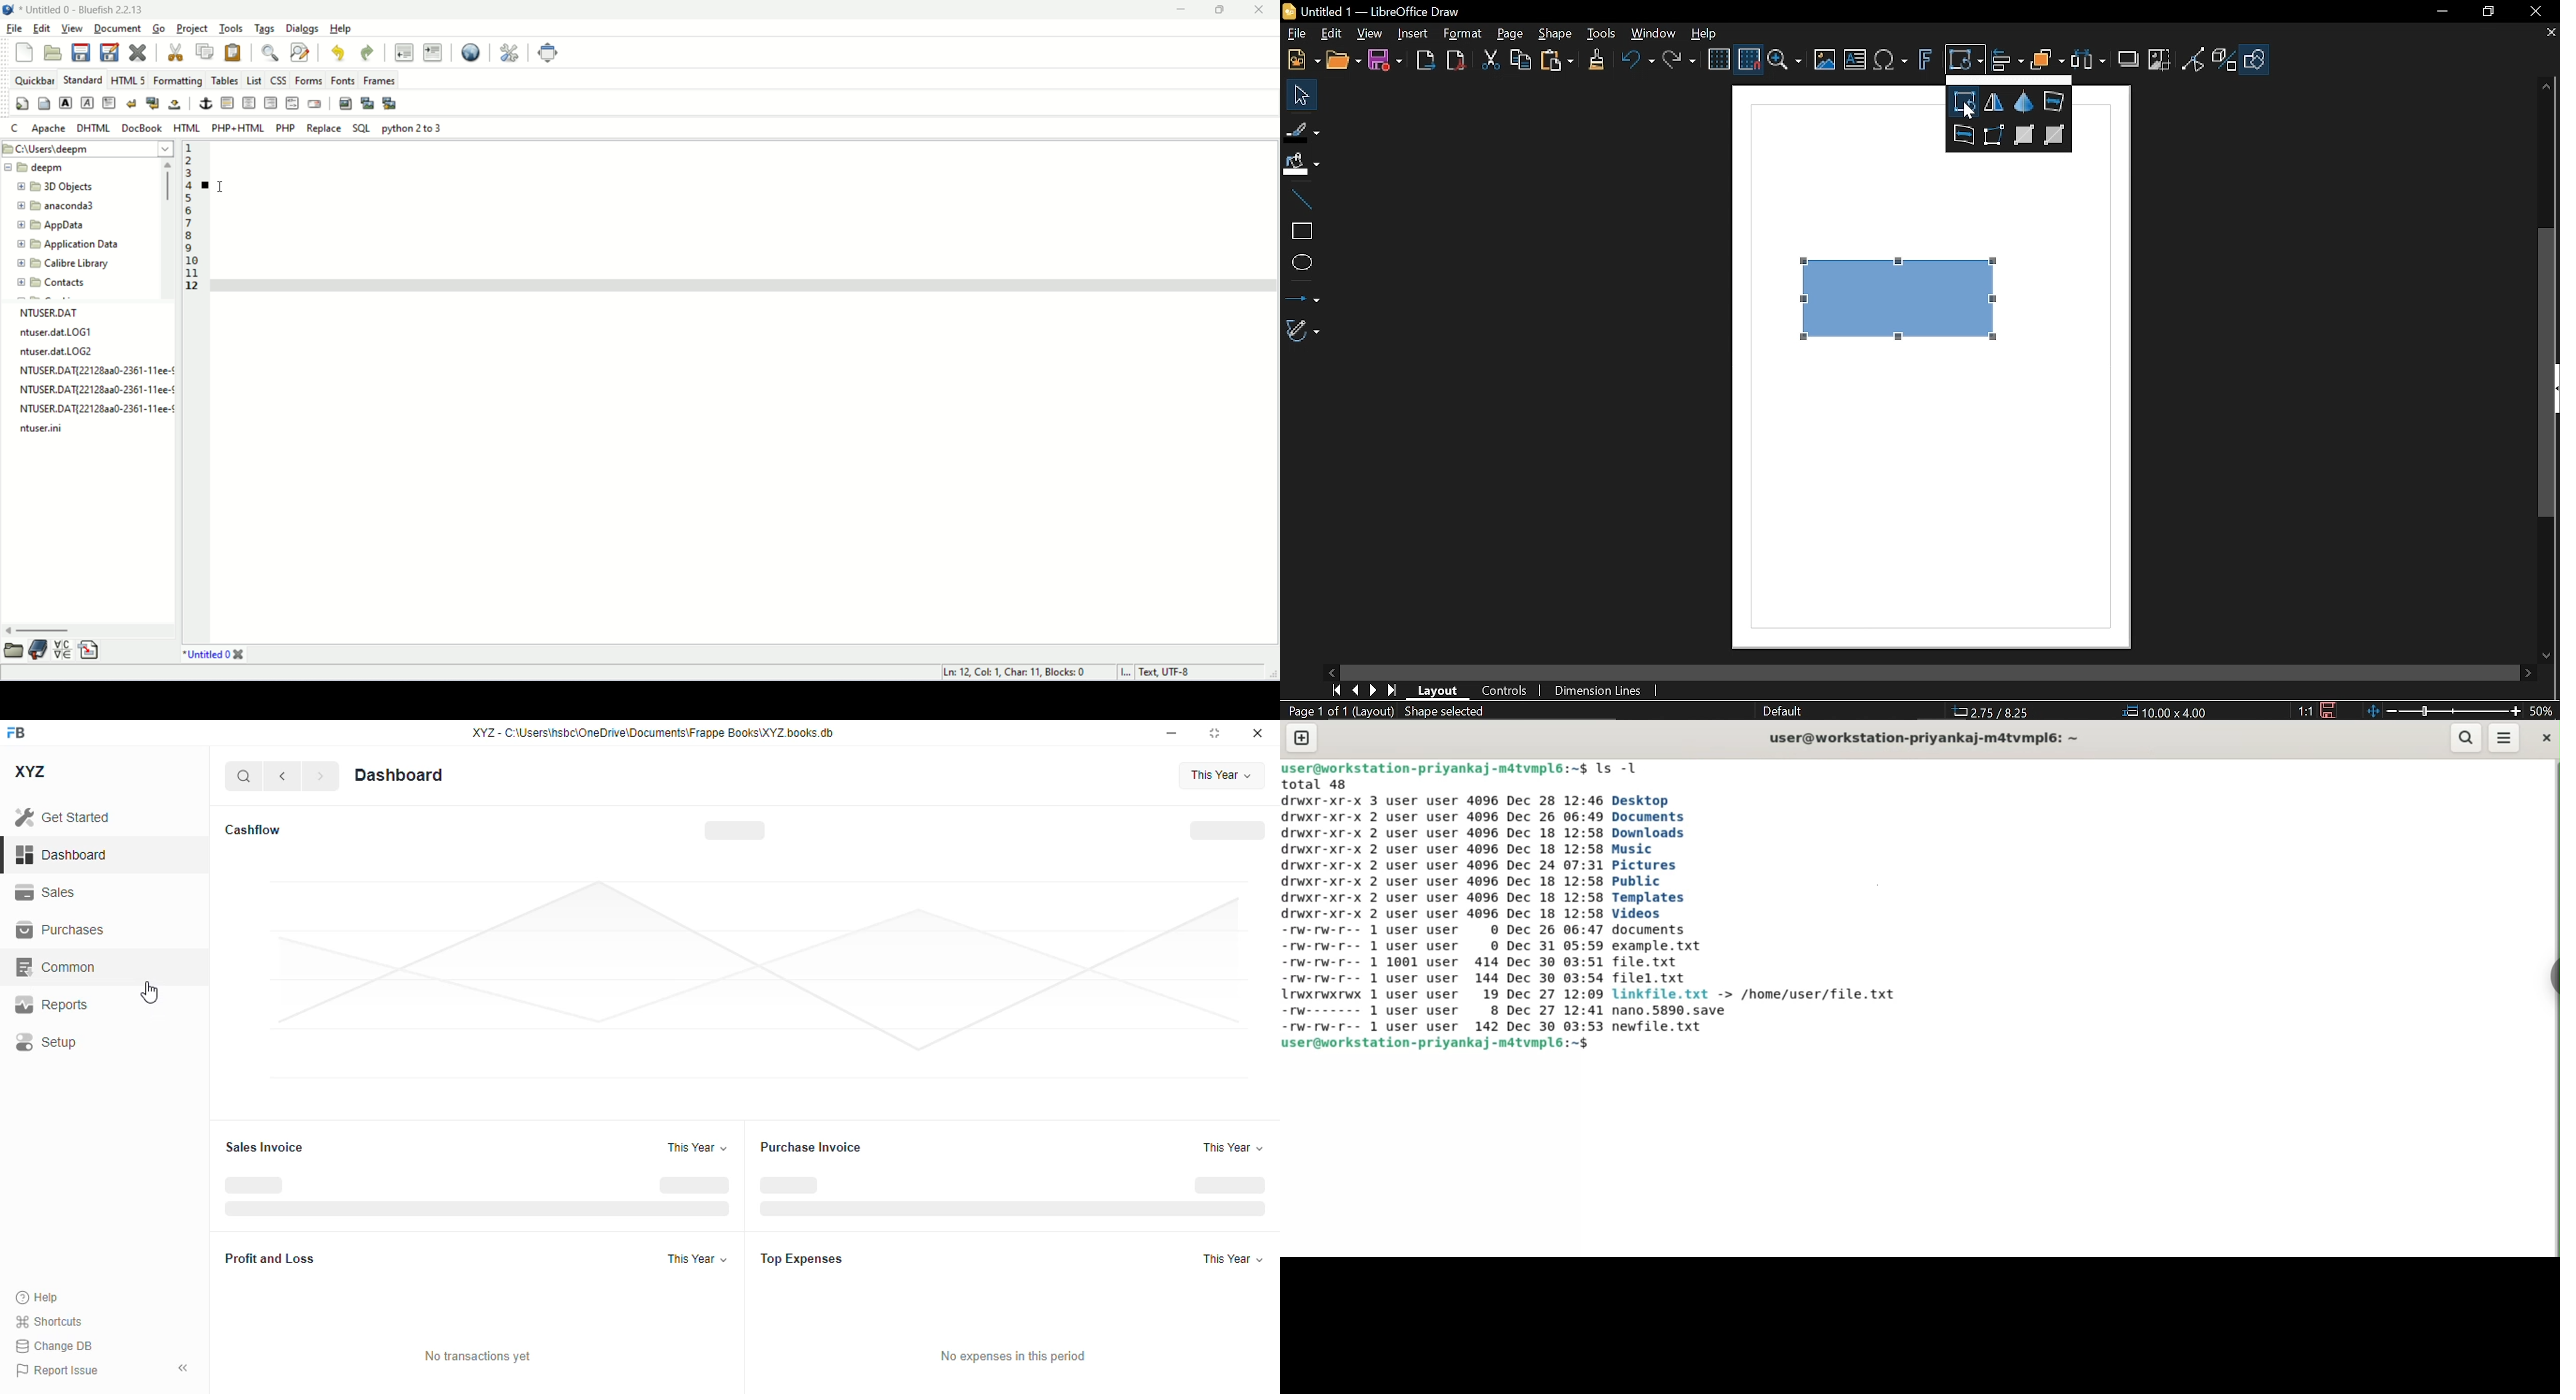  Describe the element at coordinates (2534, 11) in the screenshot. I see `Close window` at that location.